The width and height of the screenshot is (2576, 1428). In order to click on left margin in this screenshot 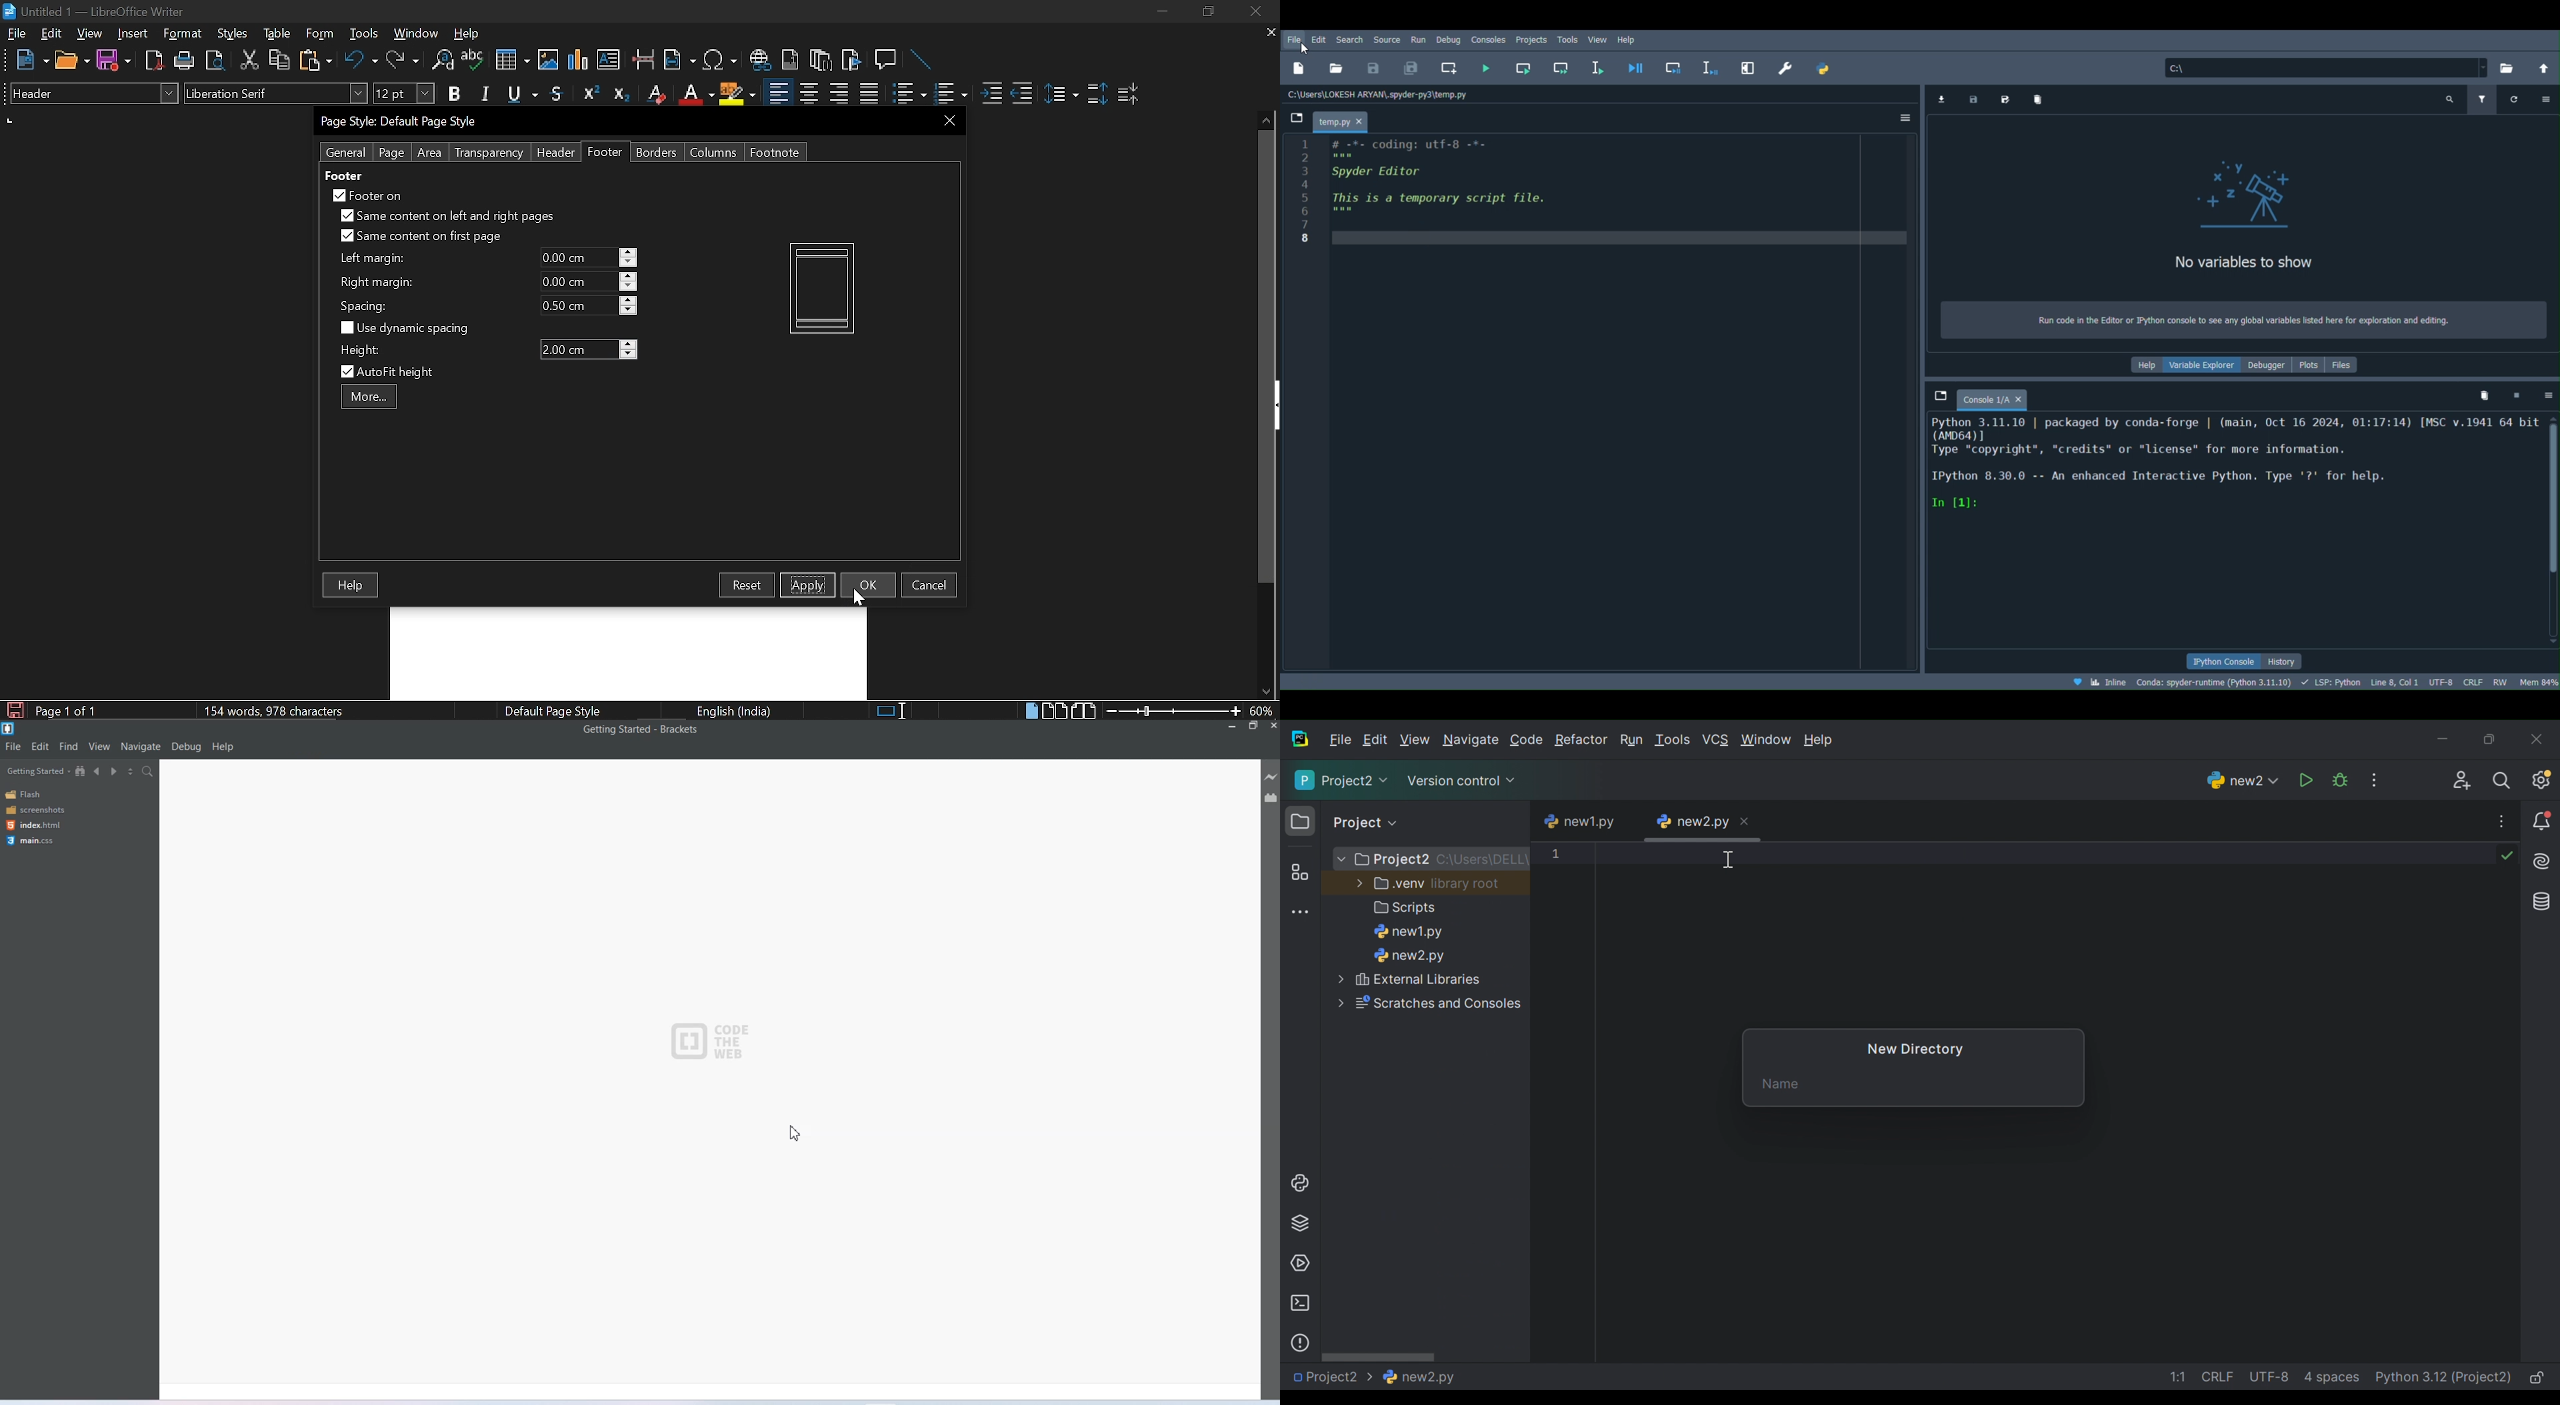, I will do `click(370, 259)`.